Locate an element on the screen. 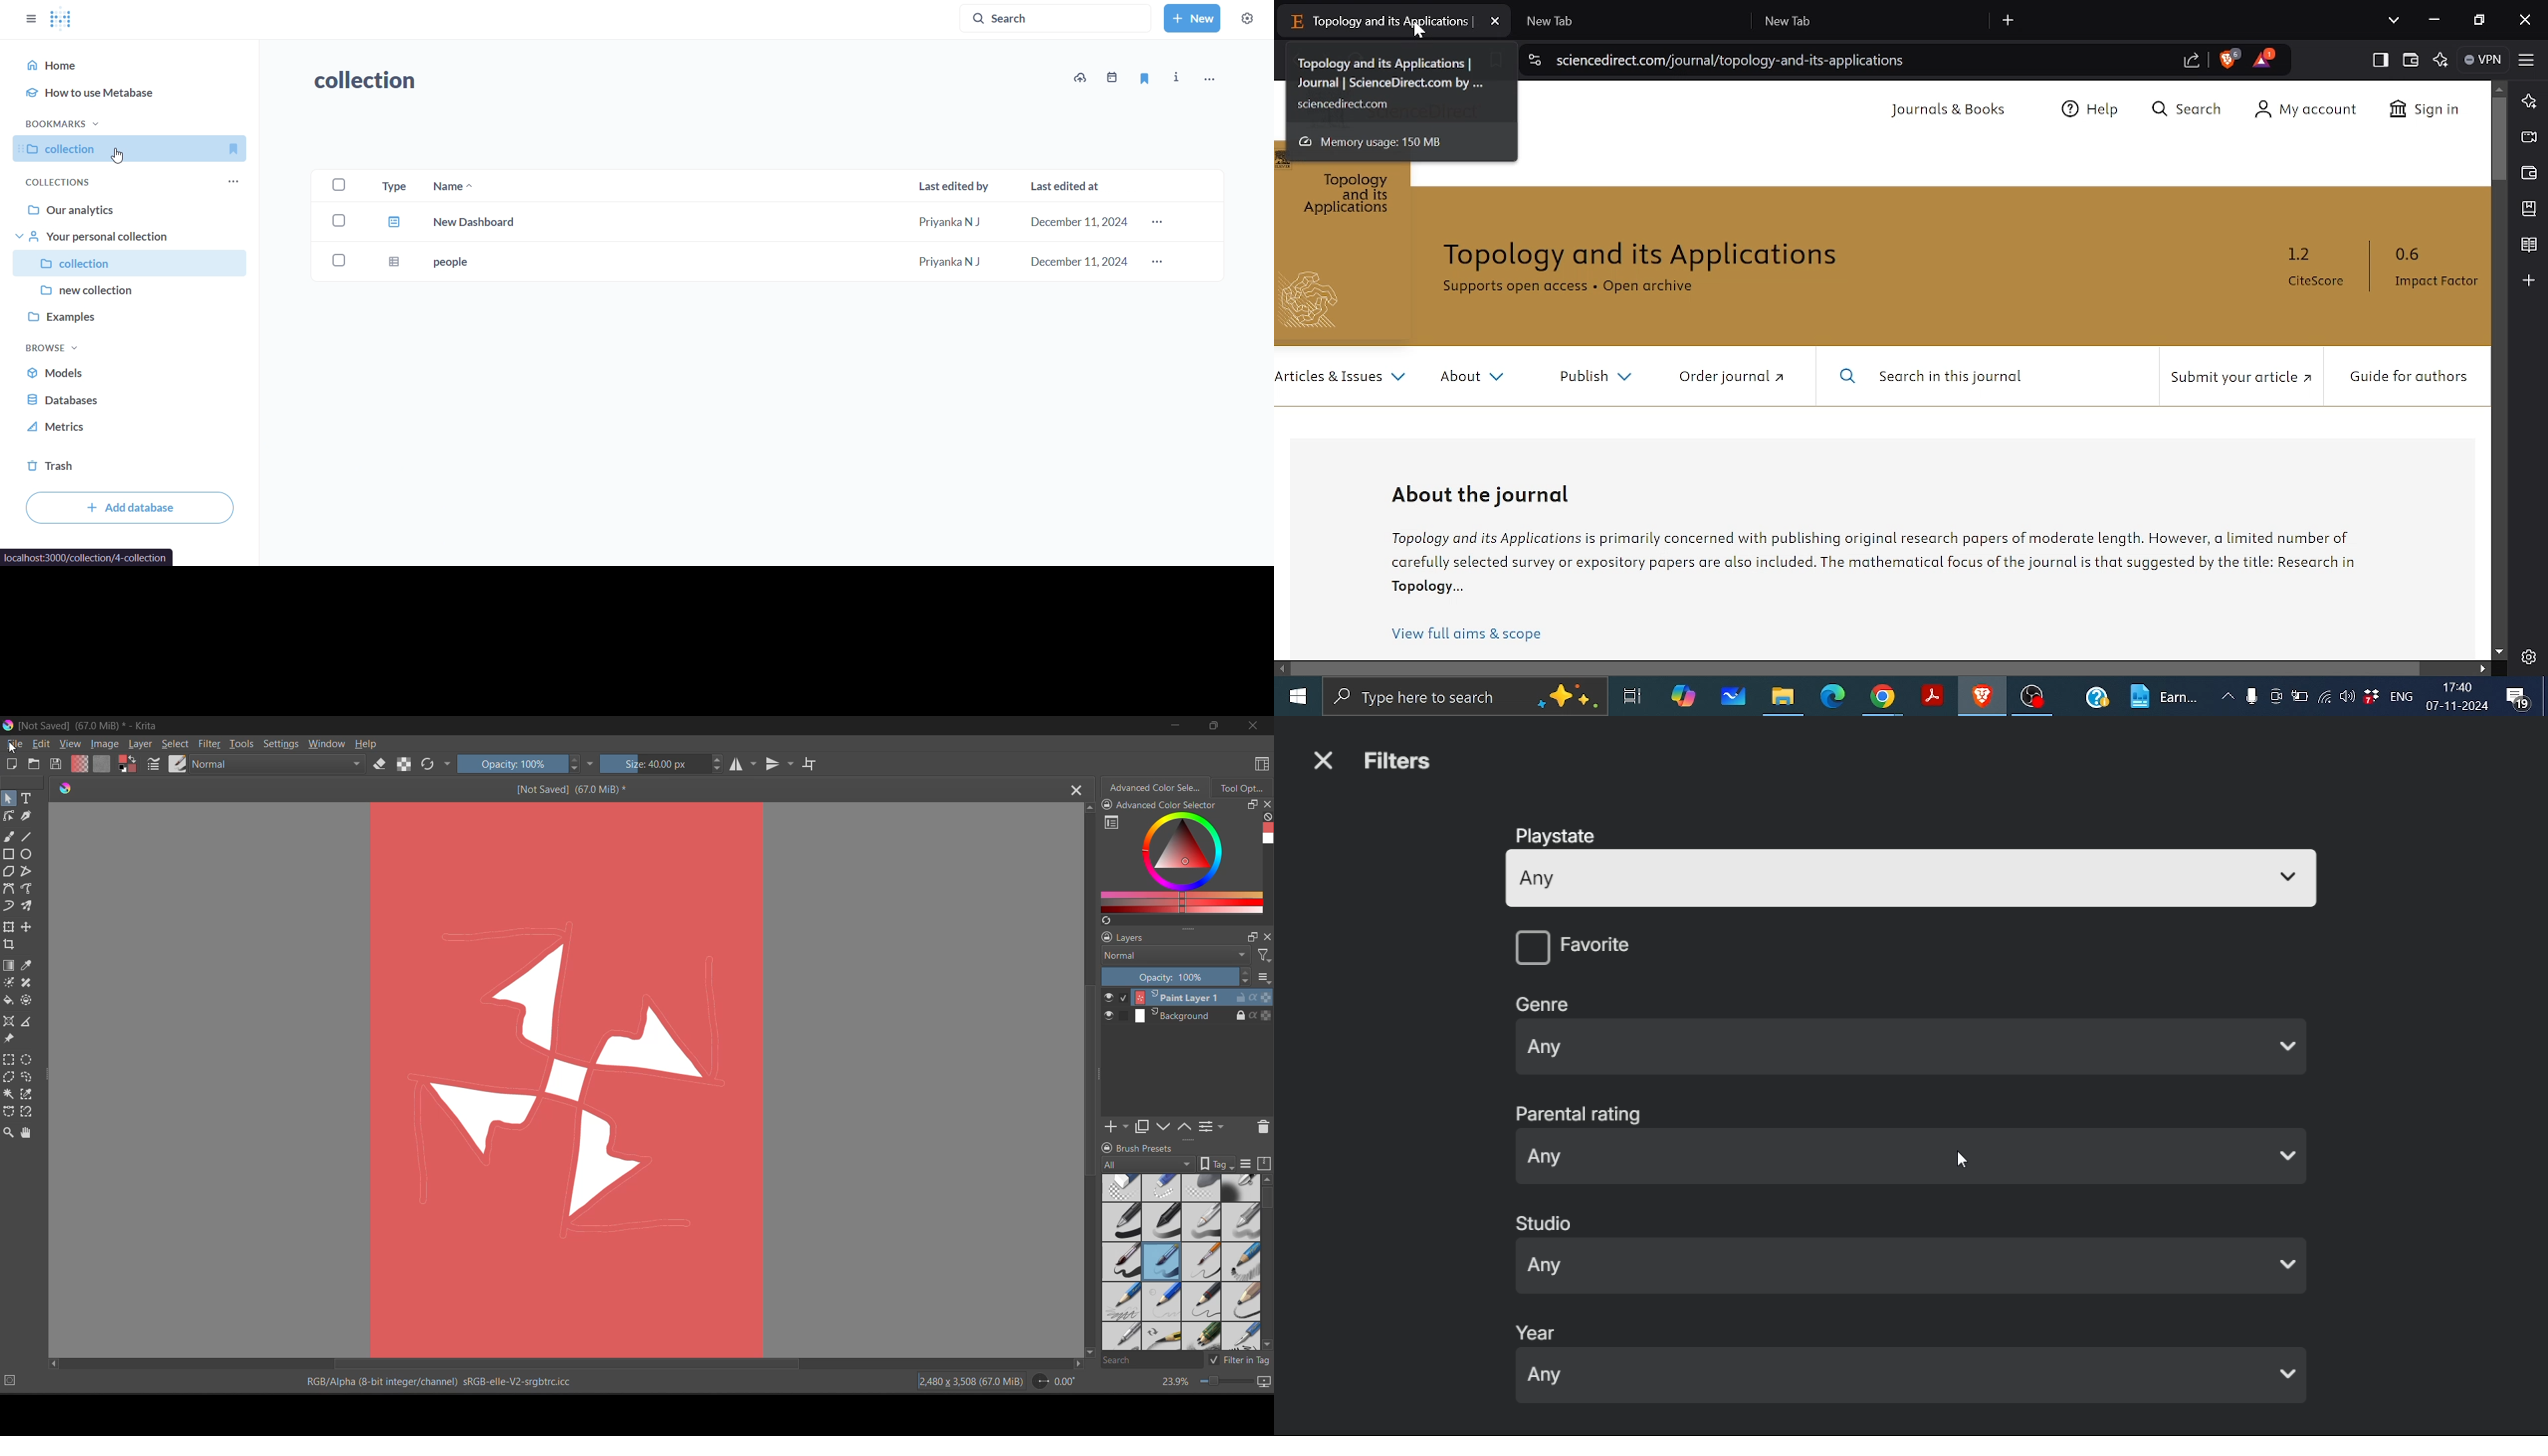  delete the layer or mask is located at coordinates (1259, 1129).